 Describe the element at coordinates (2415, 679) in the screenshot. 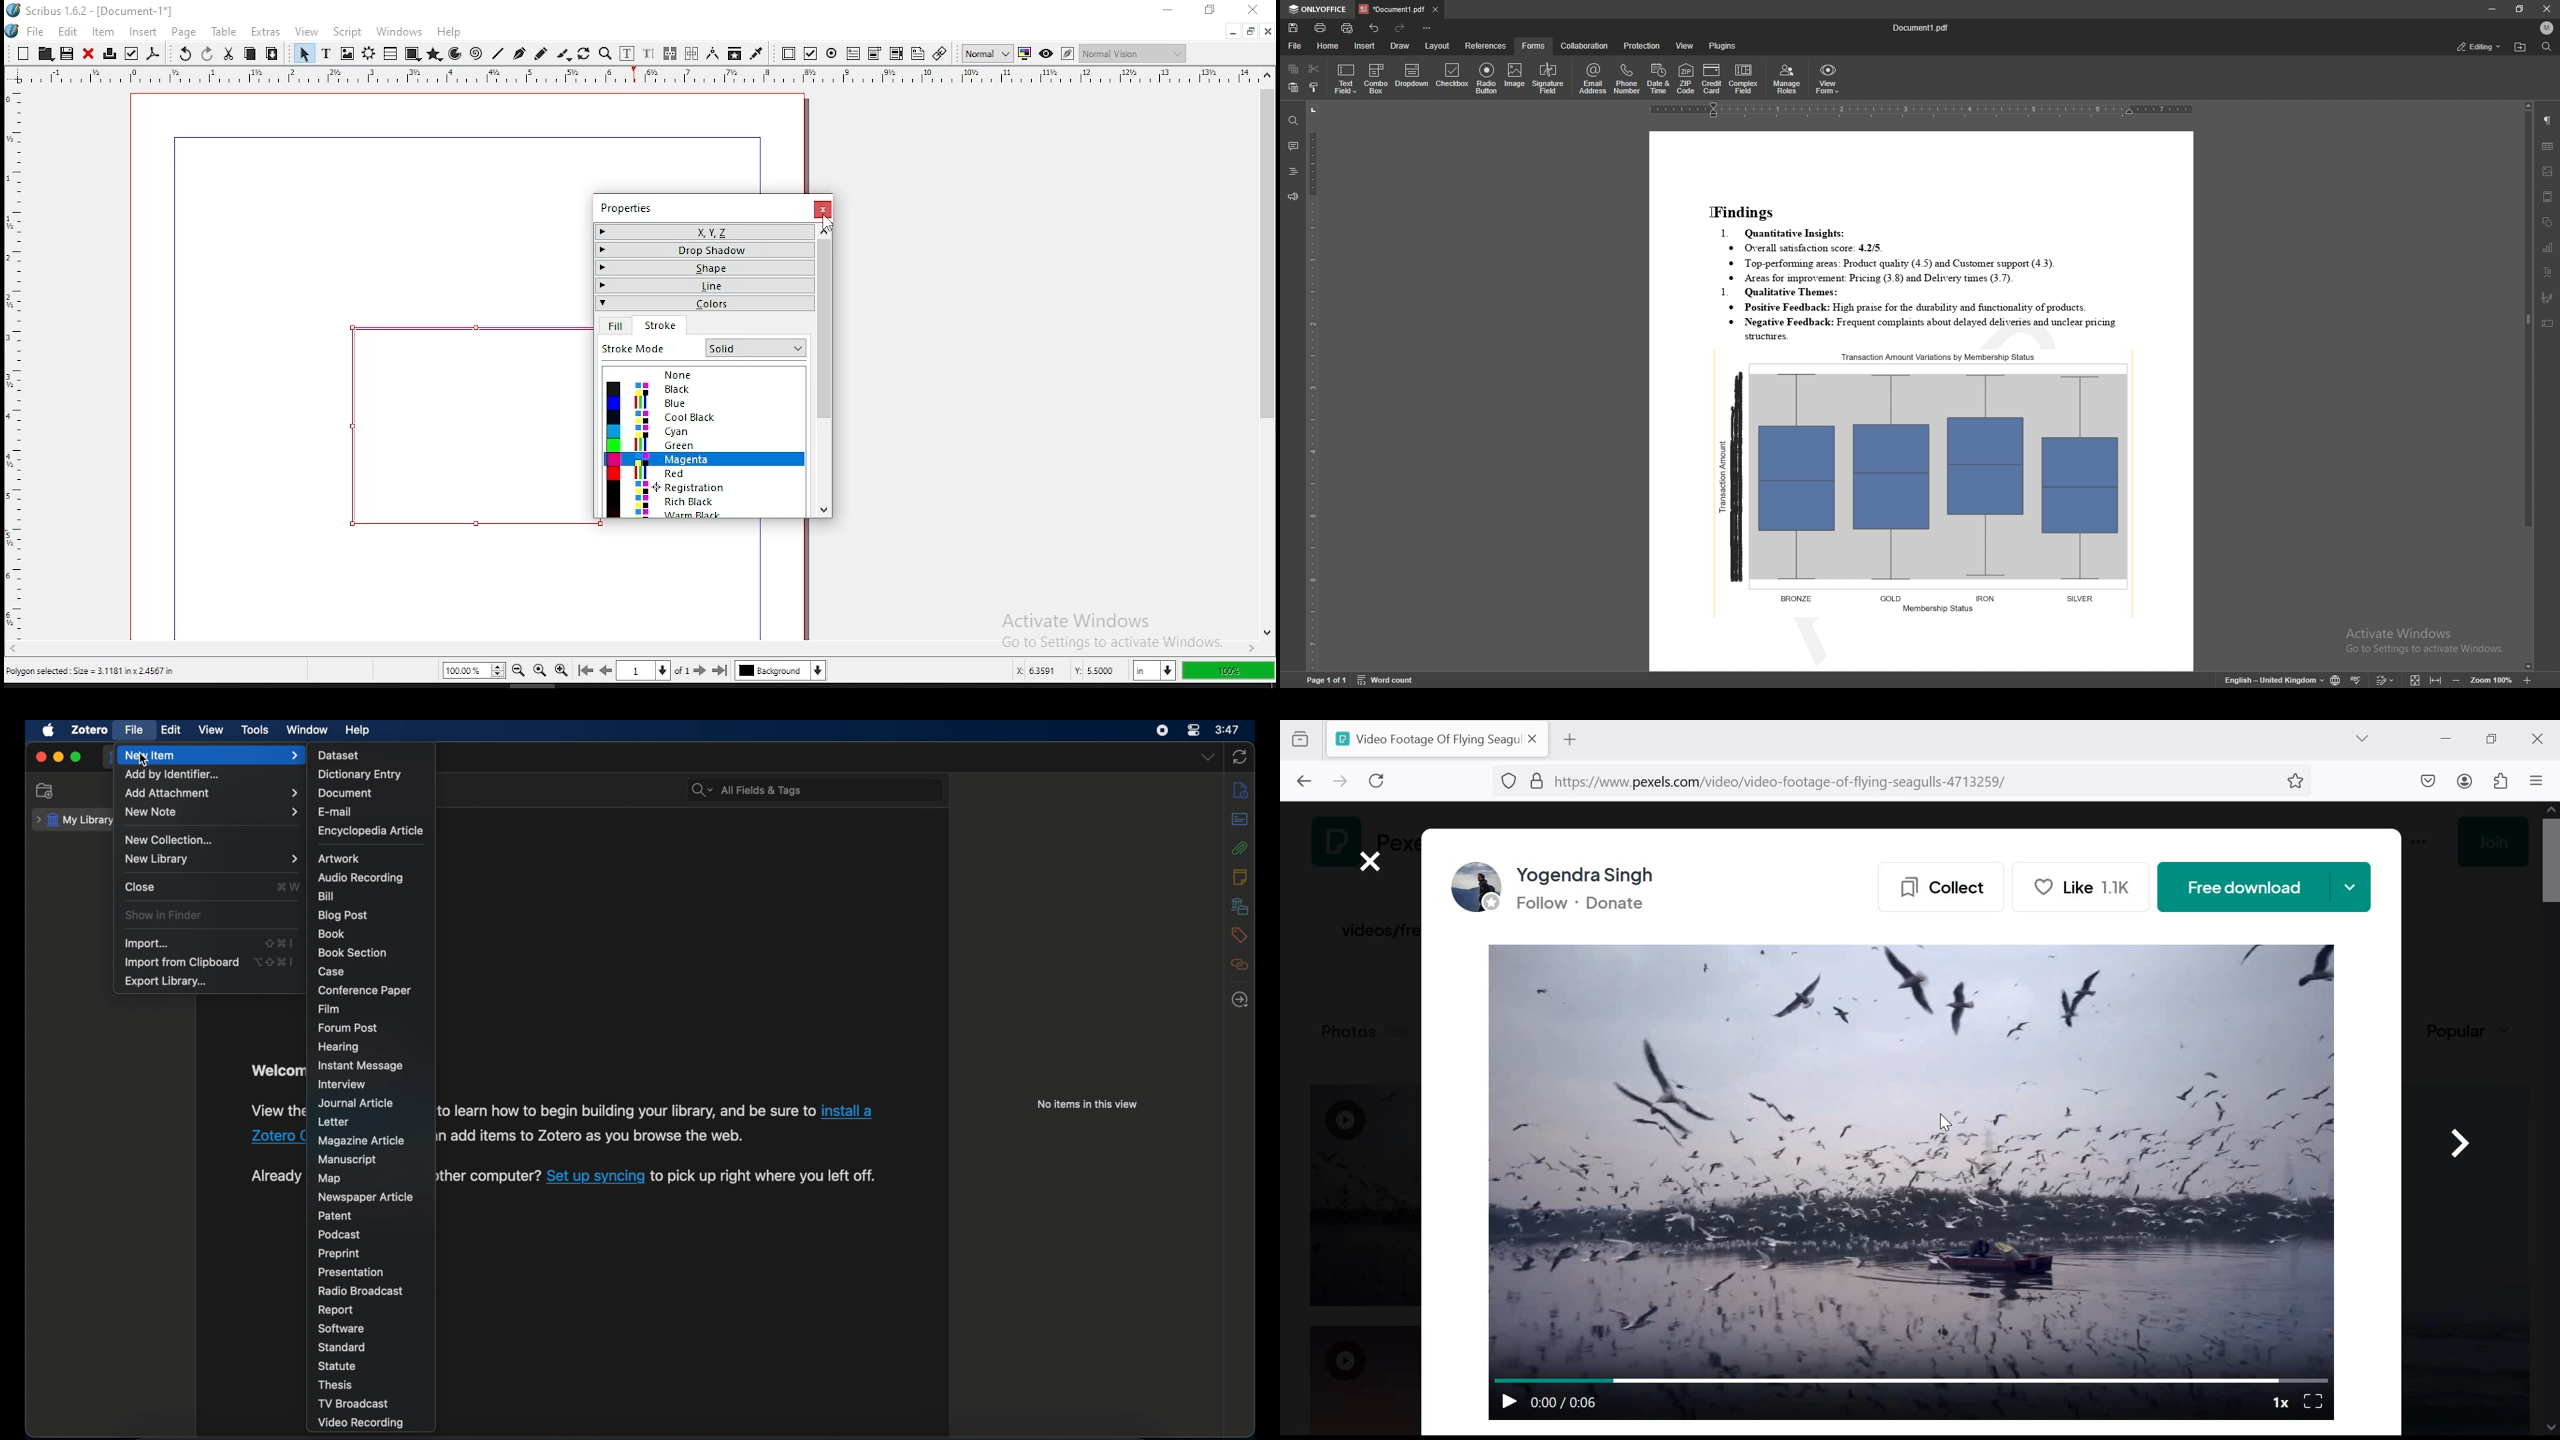

I see `fit to screen` at that location.